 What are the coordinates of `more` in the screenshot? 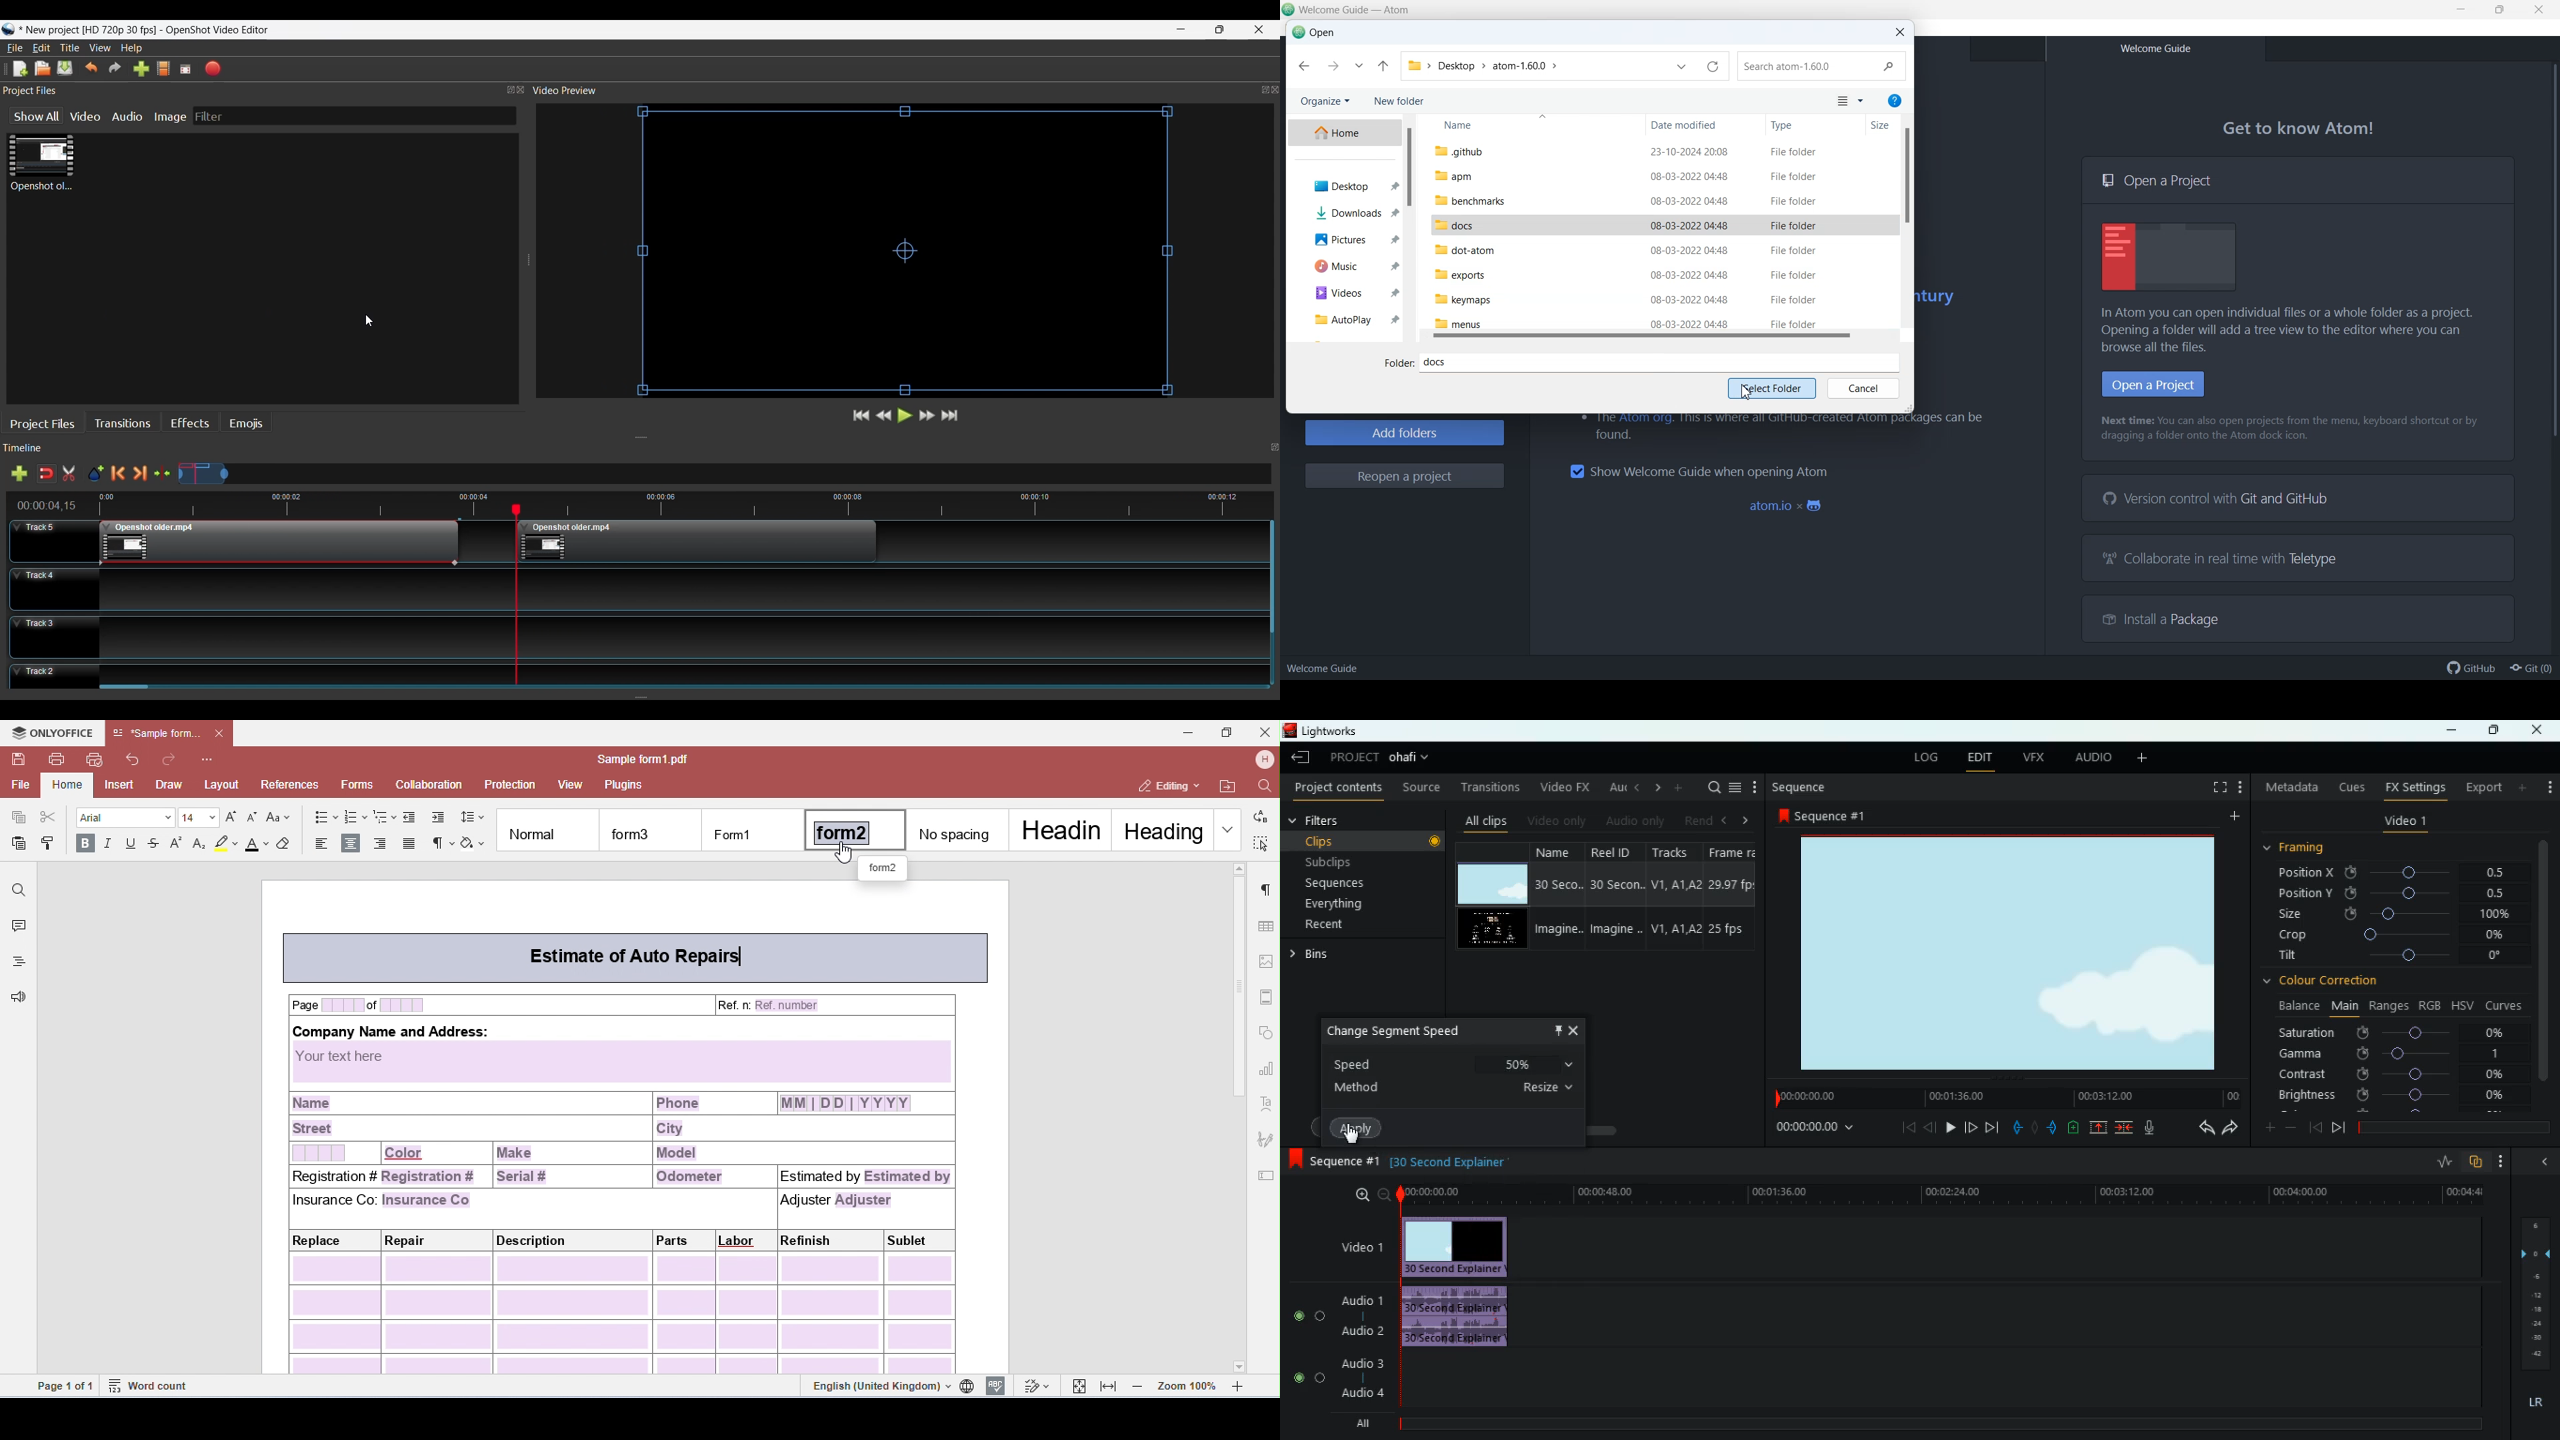 It's located at (2502, 1162).